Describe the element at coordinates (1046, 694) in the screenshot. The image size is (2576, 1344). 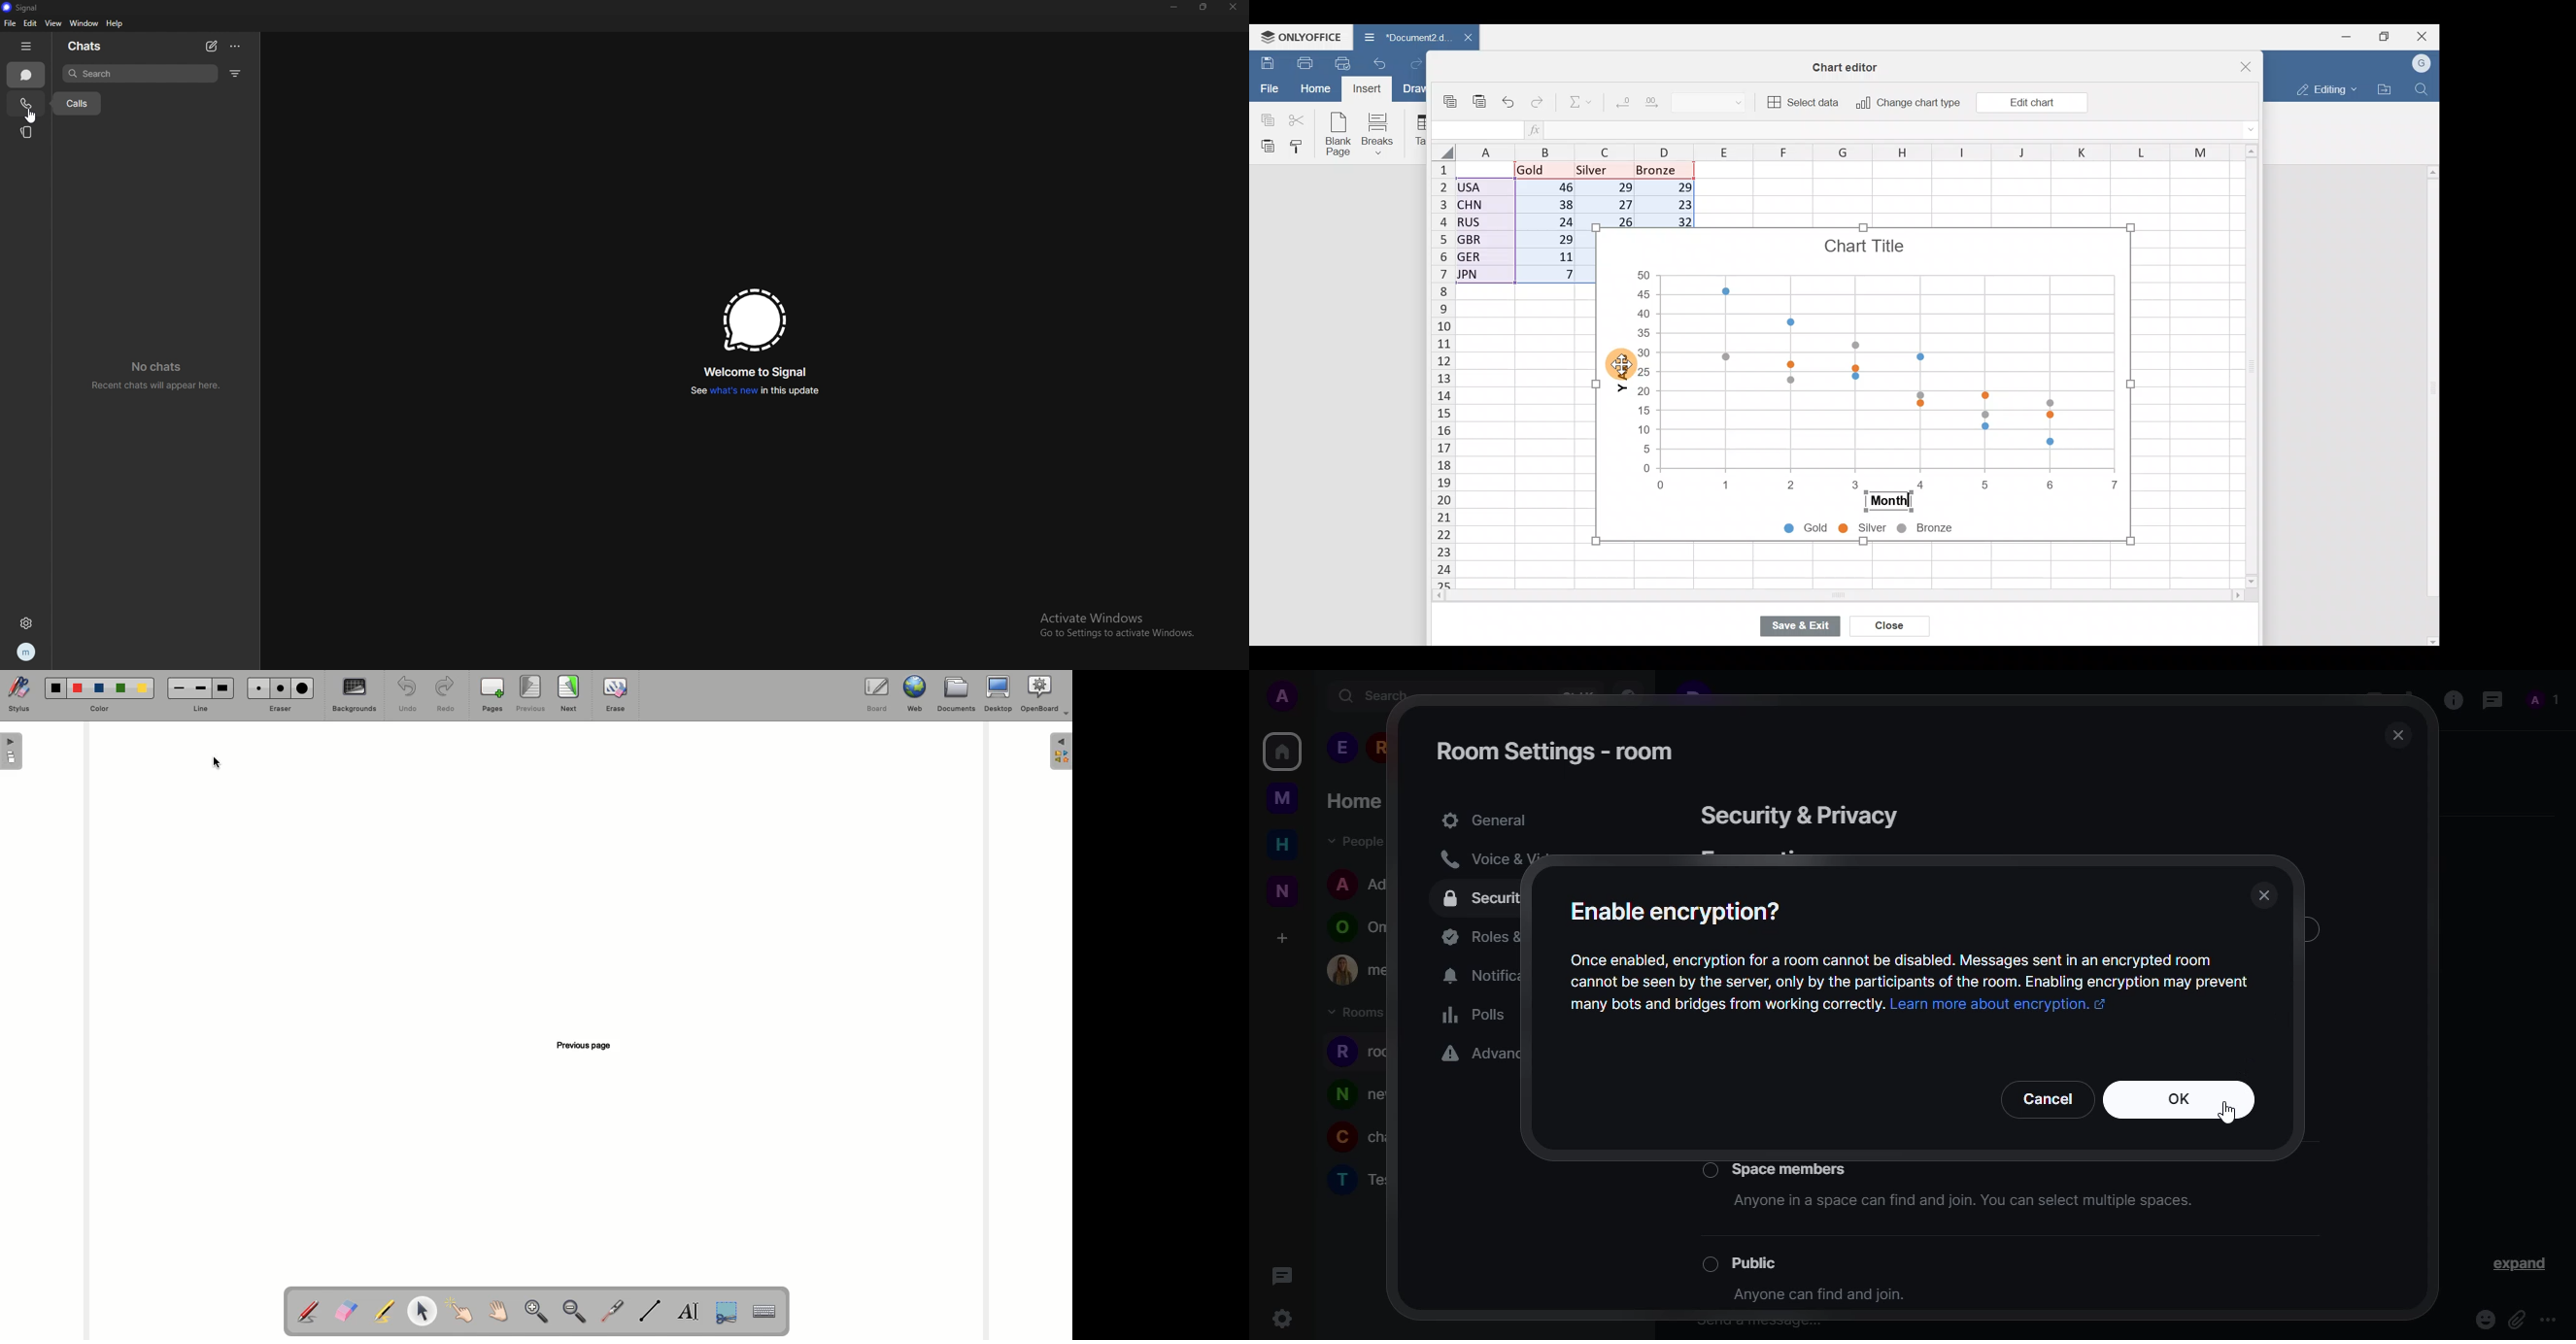
I see `OpenBoard` at that location.